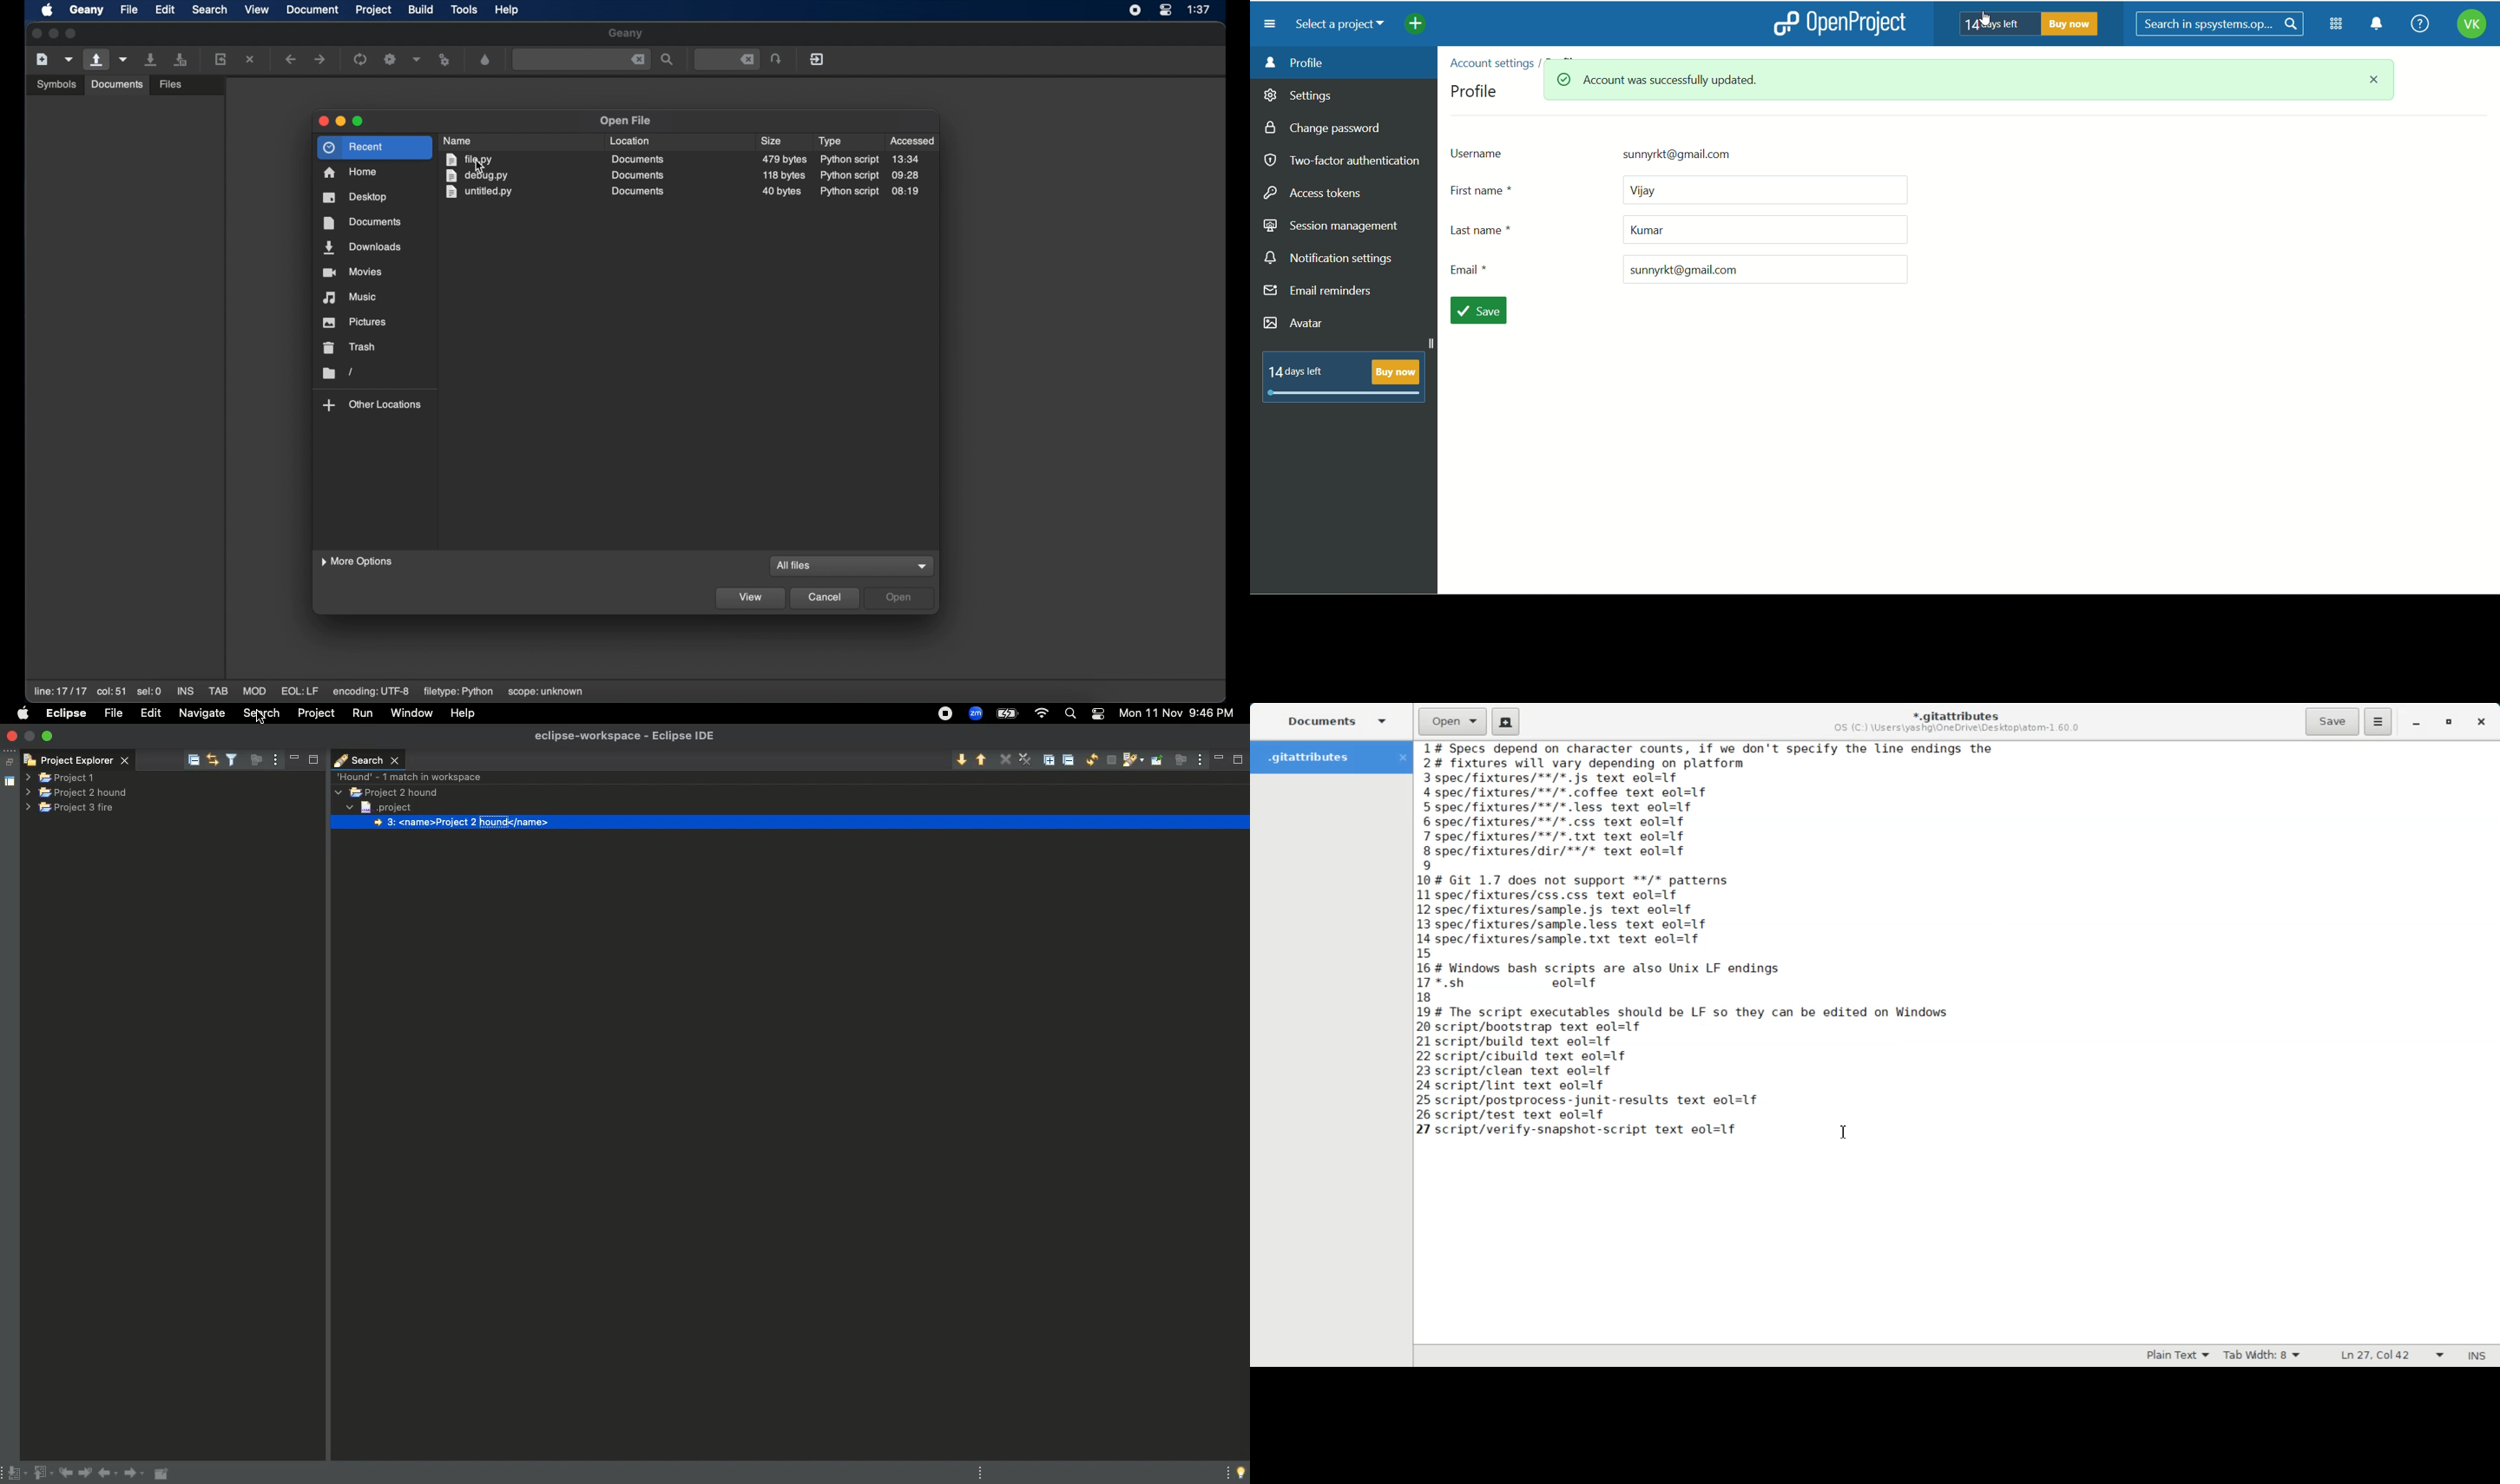  Describe the element at coordinates (1331, 227) in the screenshot. I see `session management` at that location.